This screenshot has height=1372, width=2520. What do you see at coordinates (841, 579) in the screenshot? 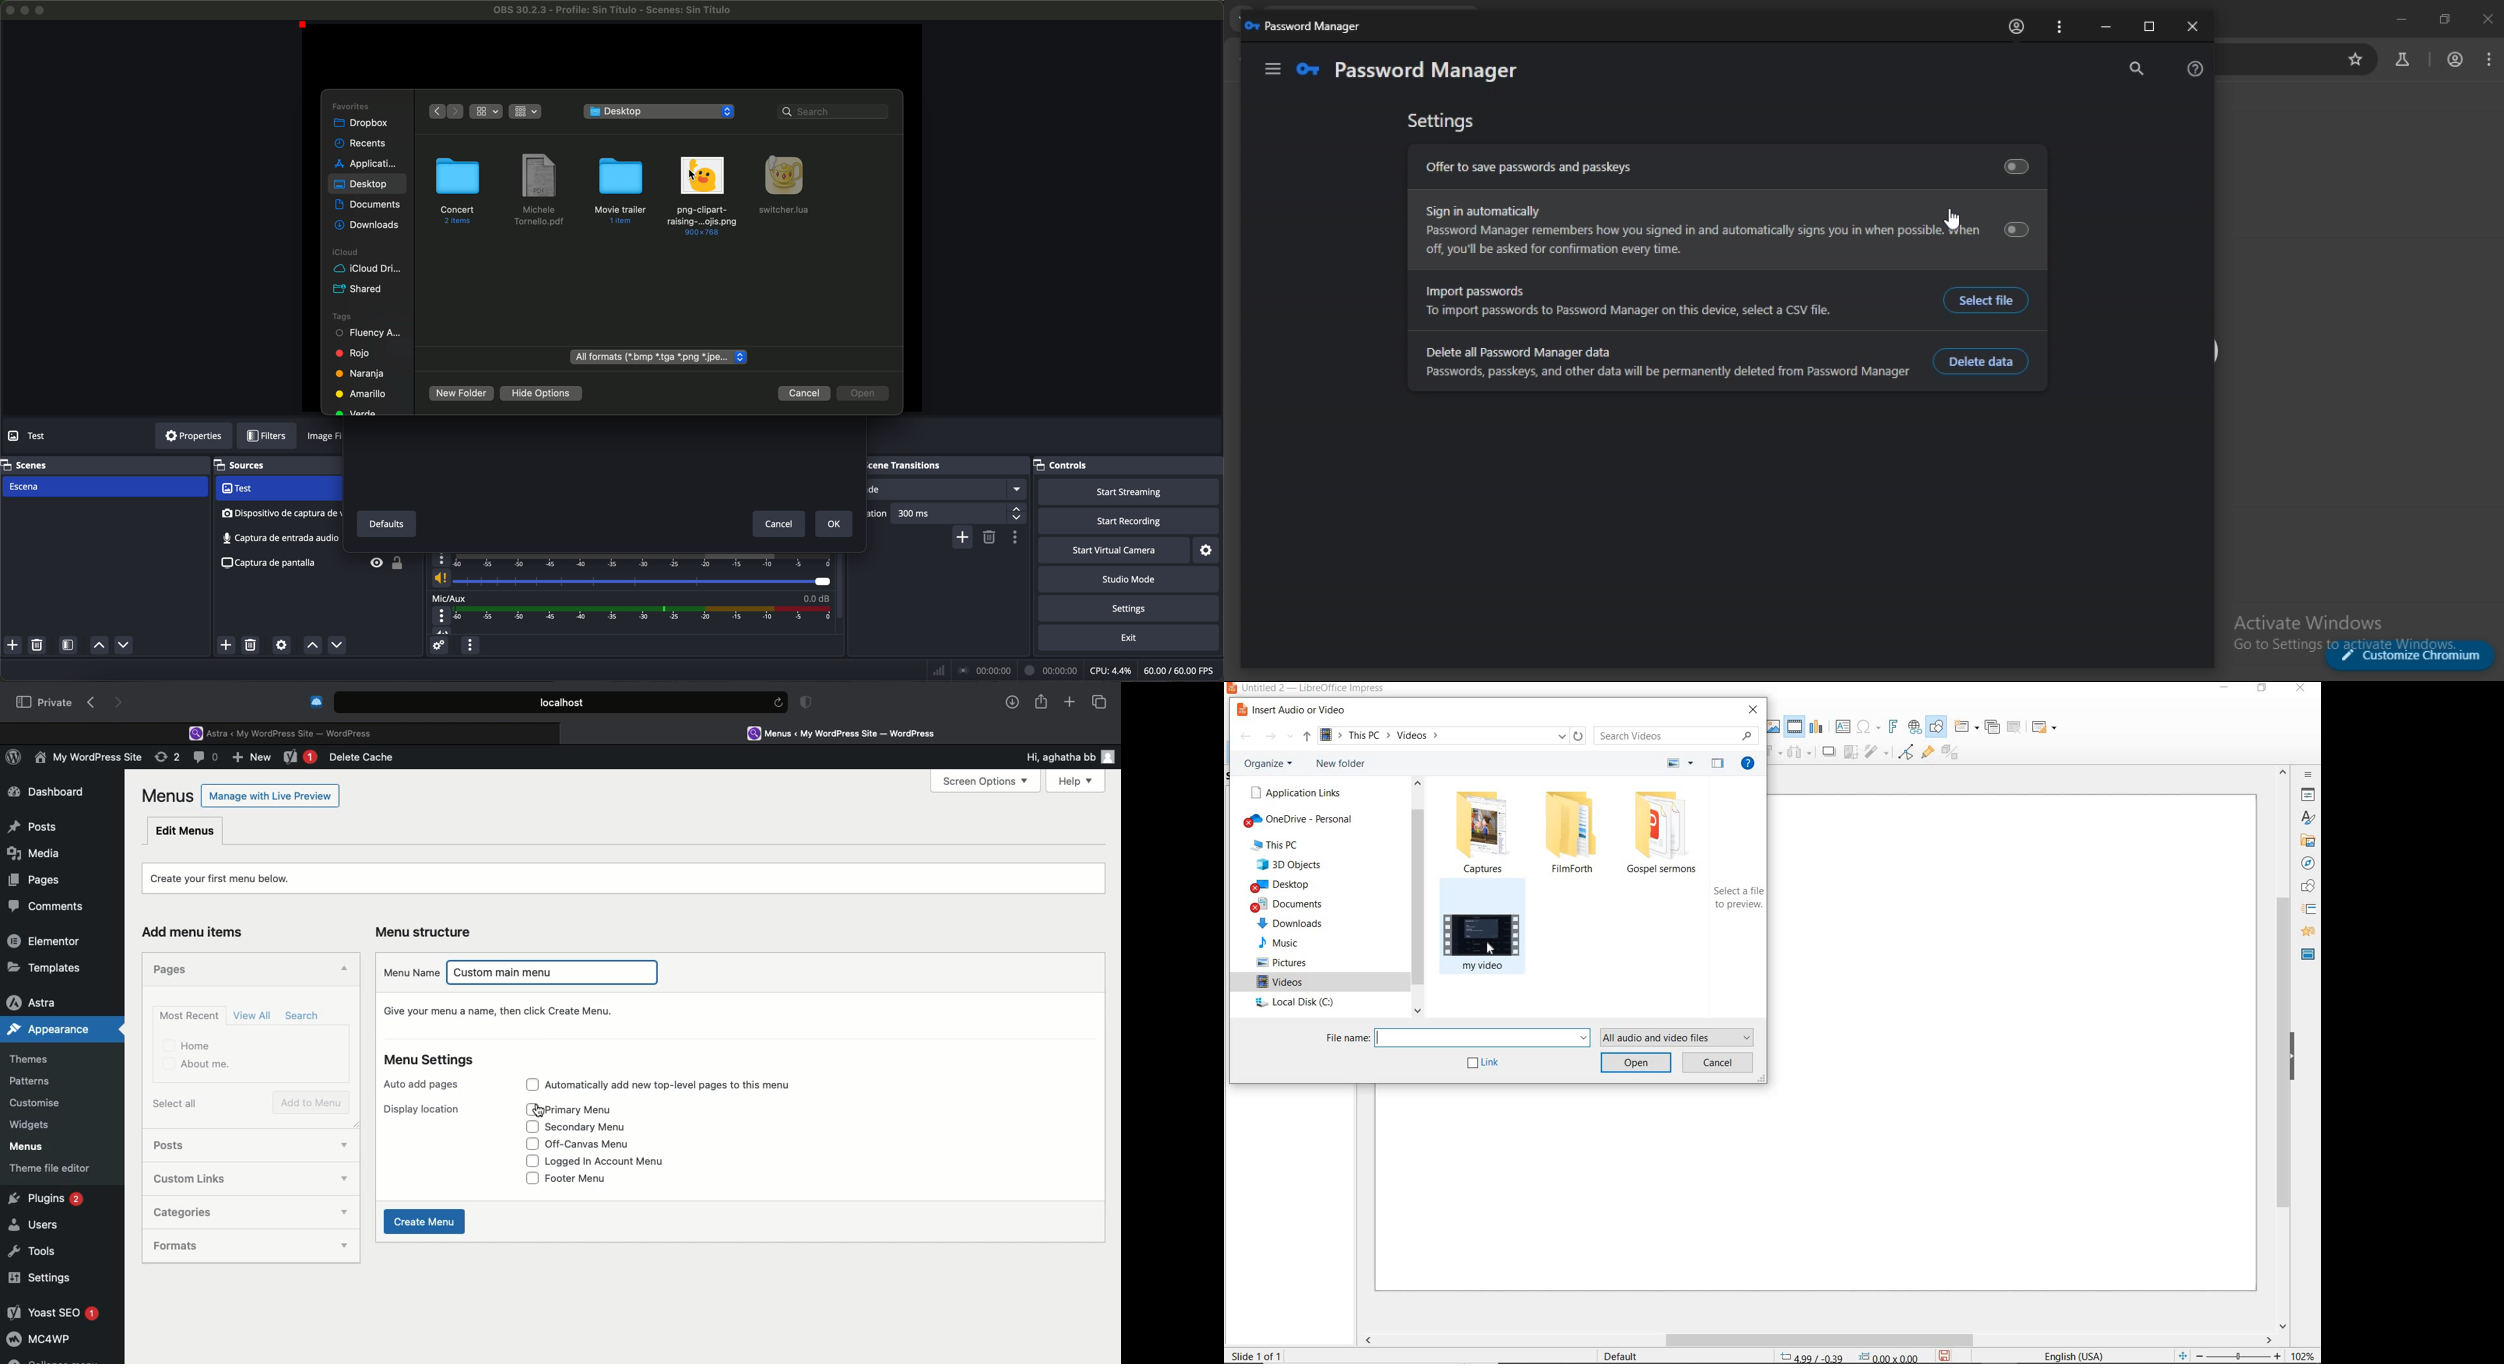
I see `scroll down` at bounding box center [841, 579].